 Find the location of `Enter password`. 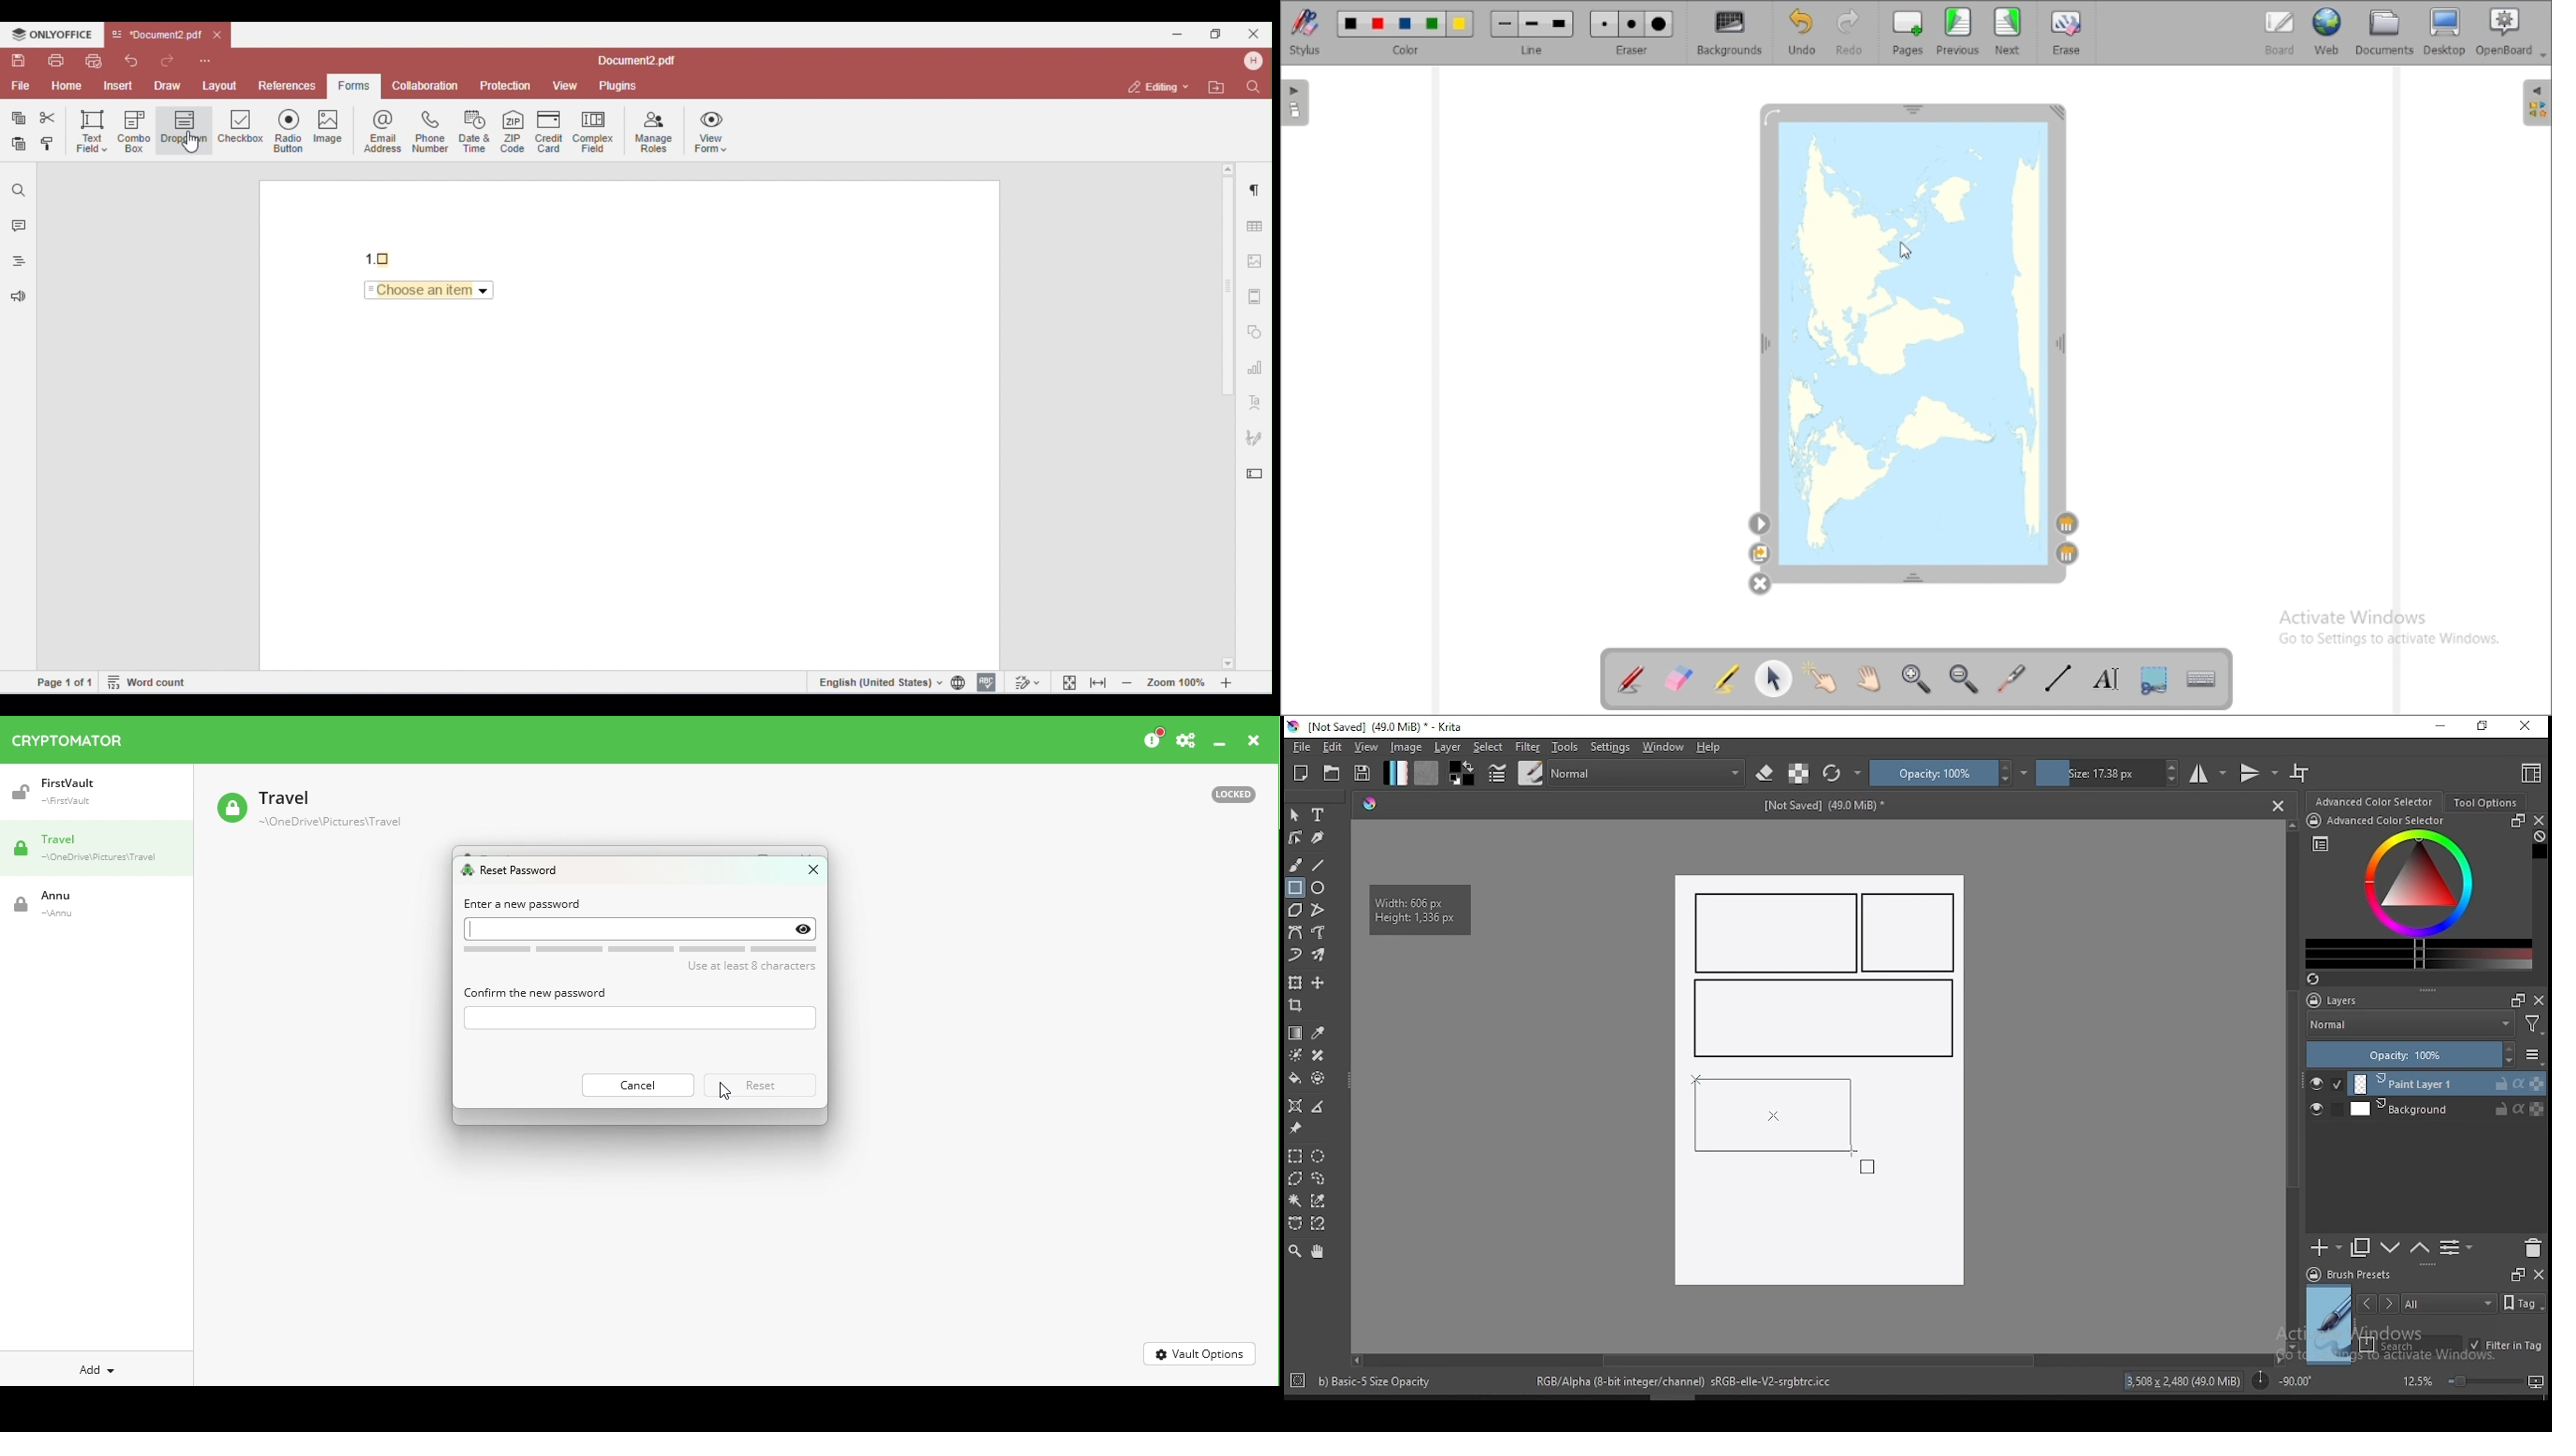

Enter password is located at coordinates (638, 1019).